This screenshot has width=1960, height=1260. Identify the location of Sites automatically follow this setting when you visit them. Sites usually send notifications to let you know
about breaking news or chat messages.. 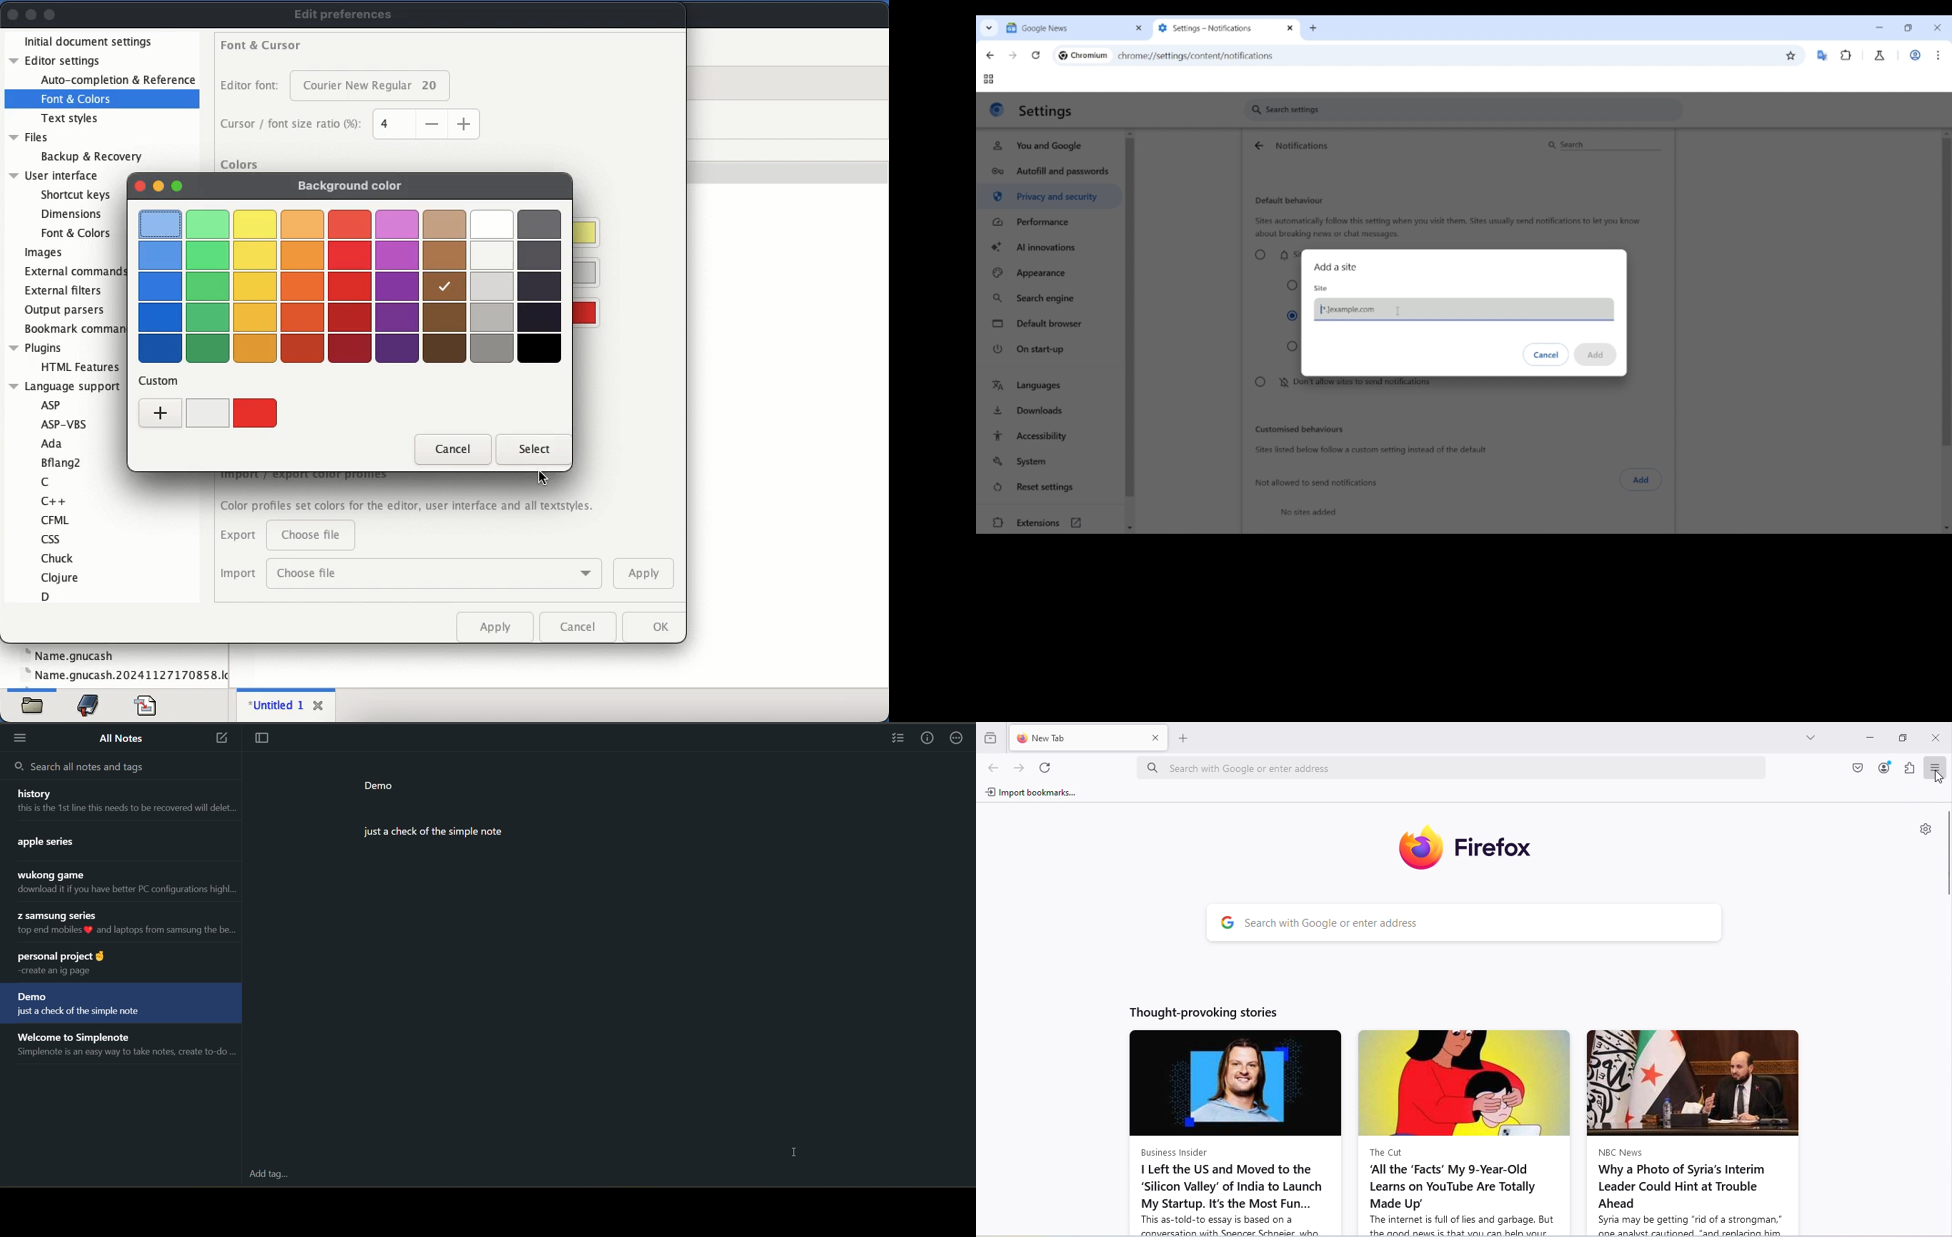
(1448, 228).